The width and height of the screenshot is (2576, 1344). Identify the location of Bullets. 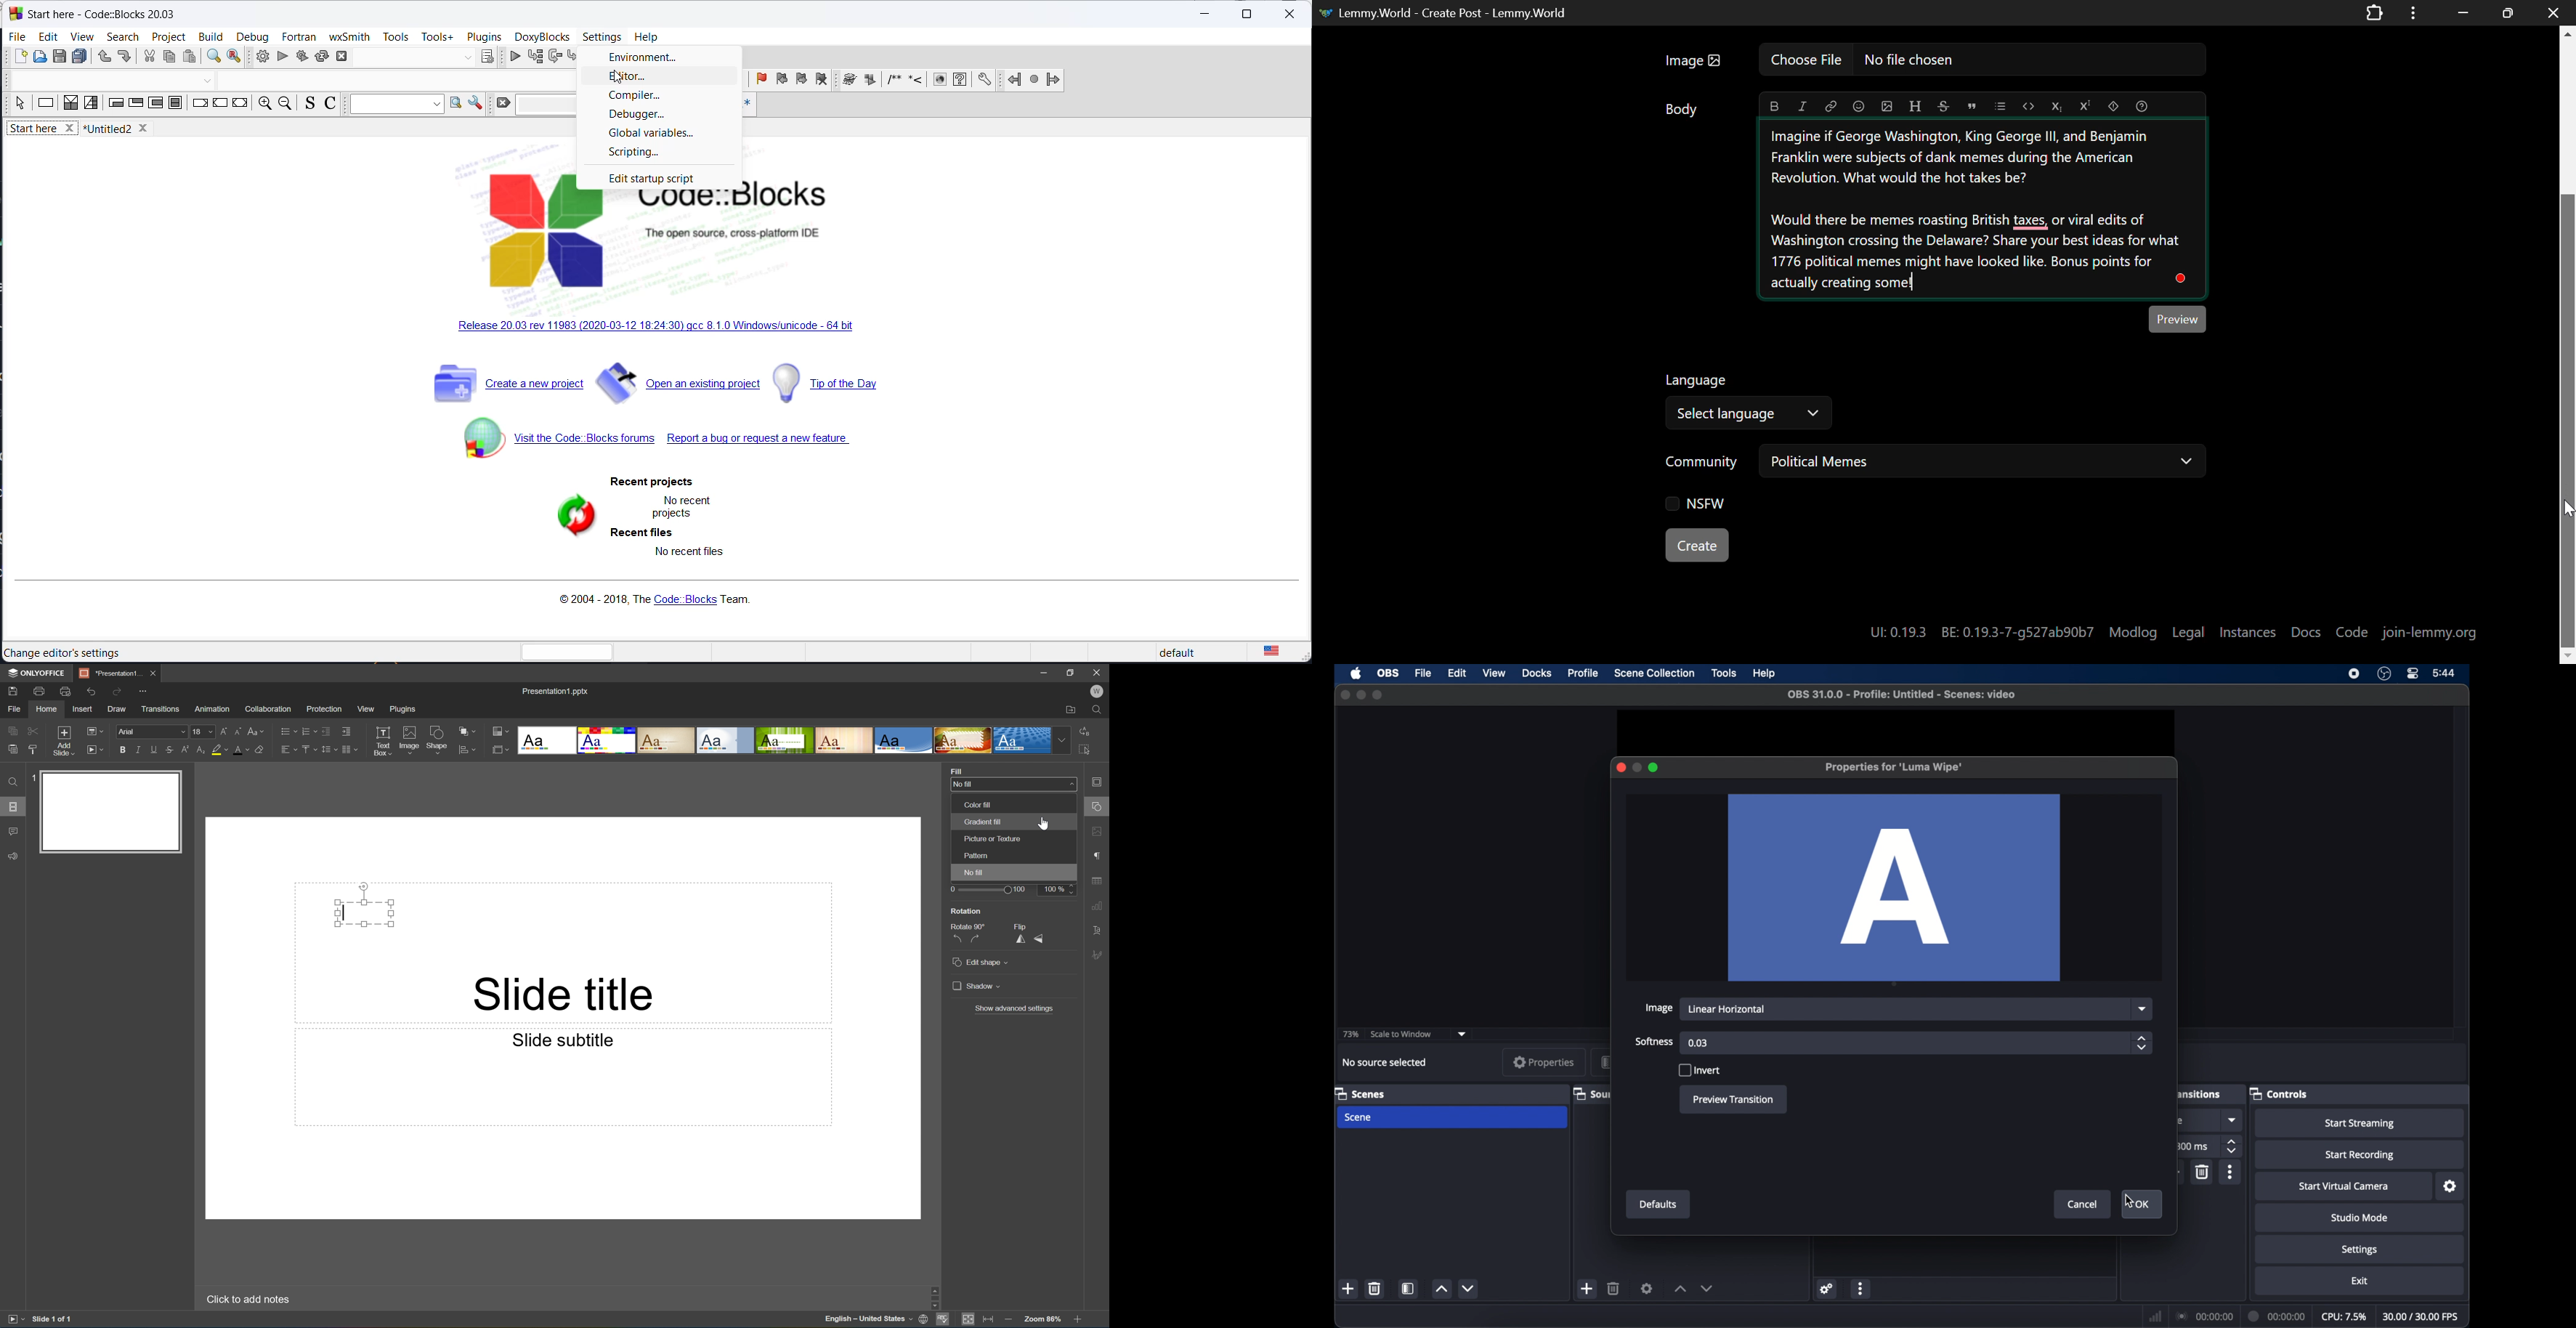
(286, 730).